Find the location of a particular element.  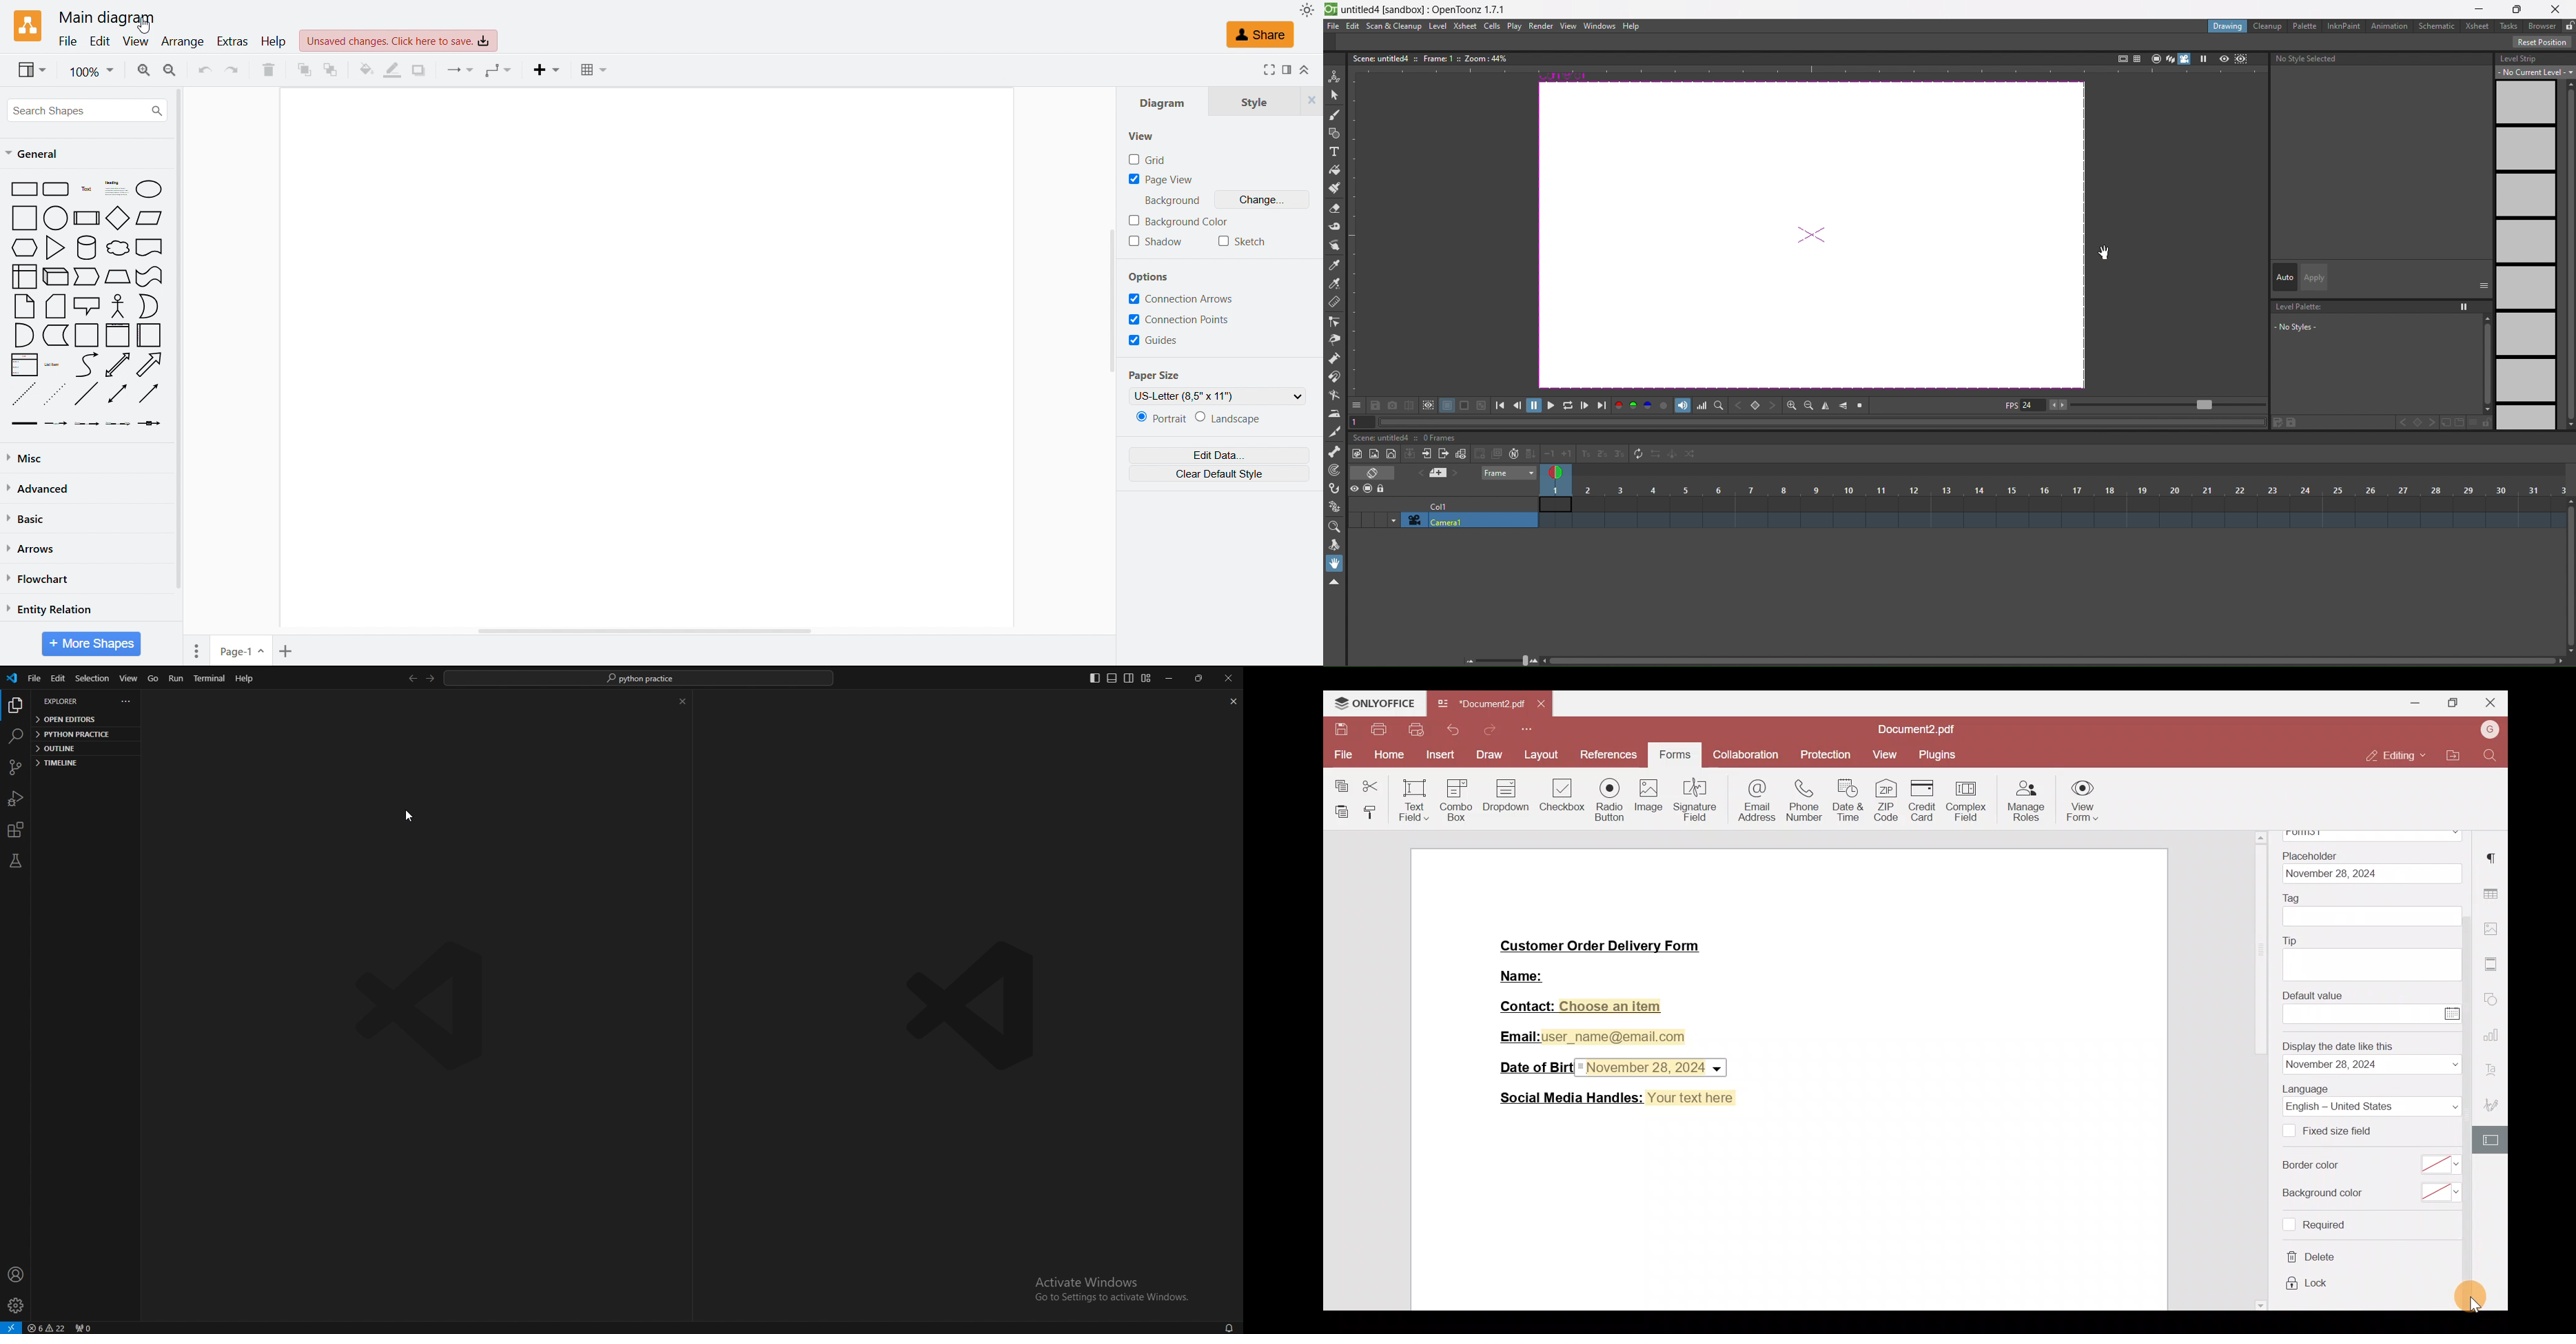

Image is located at coordinates (1649, 800).